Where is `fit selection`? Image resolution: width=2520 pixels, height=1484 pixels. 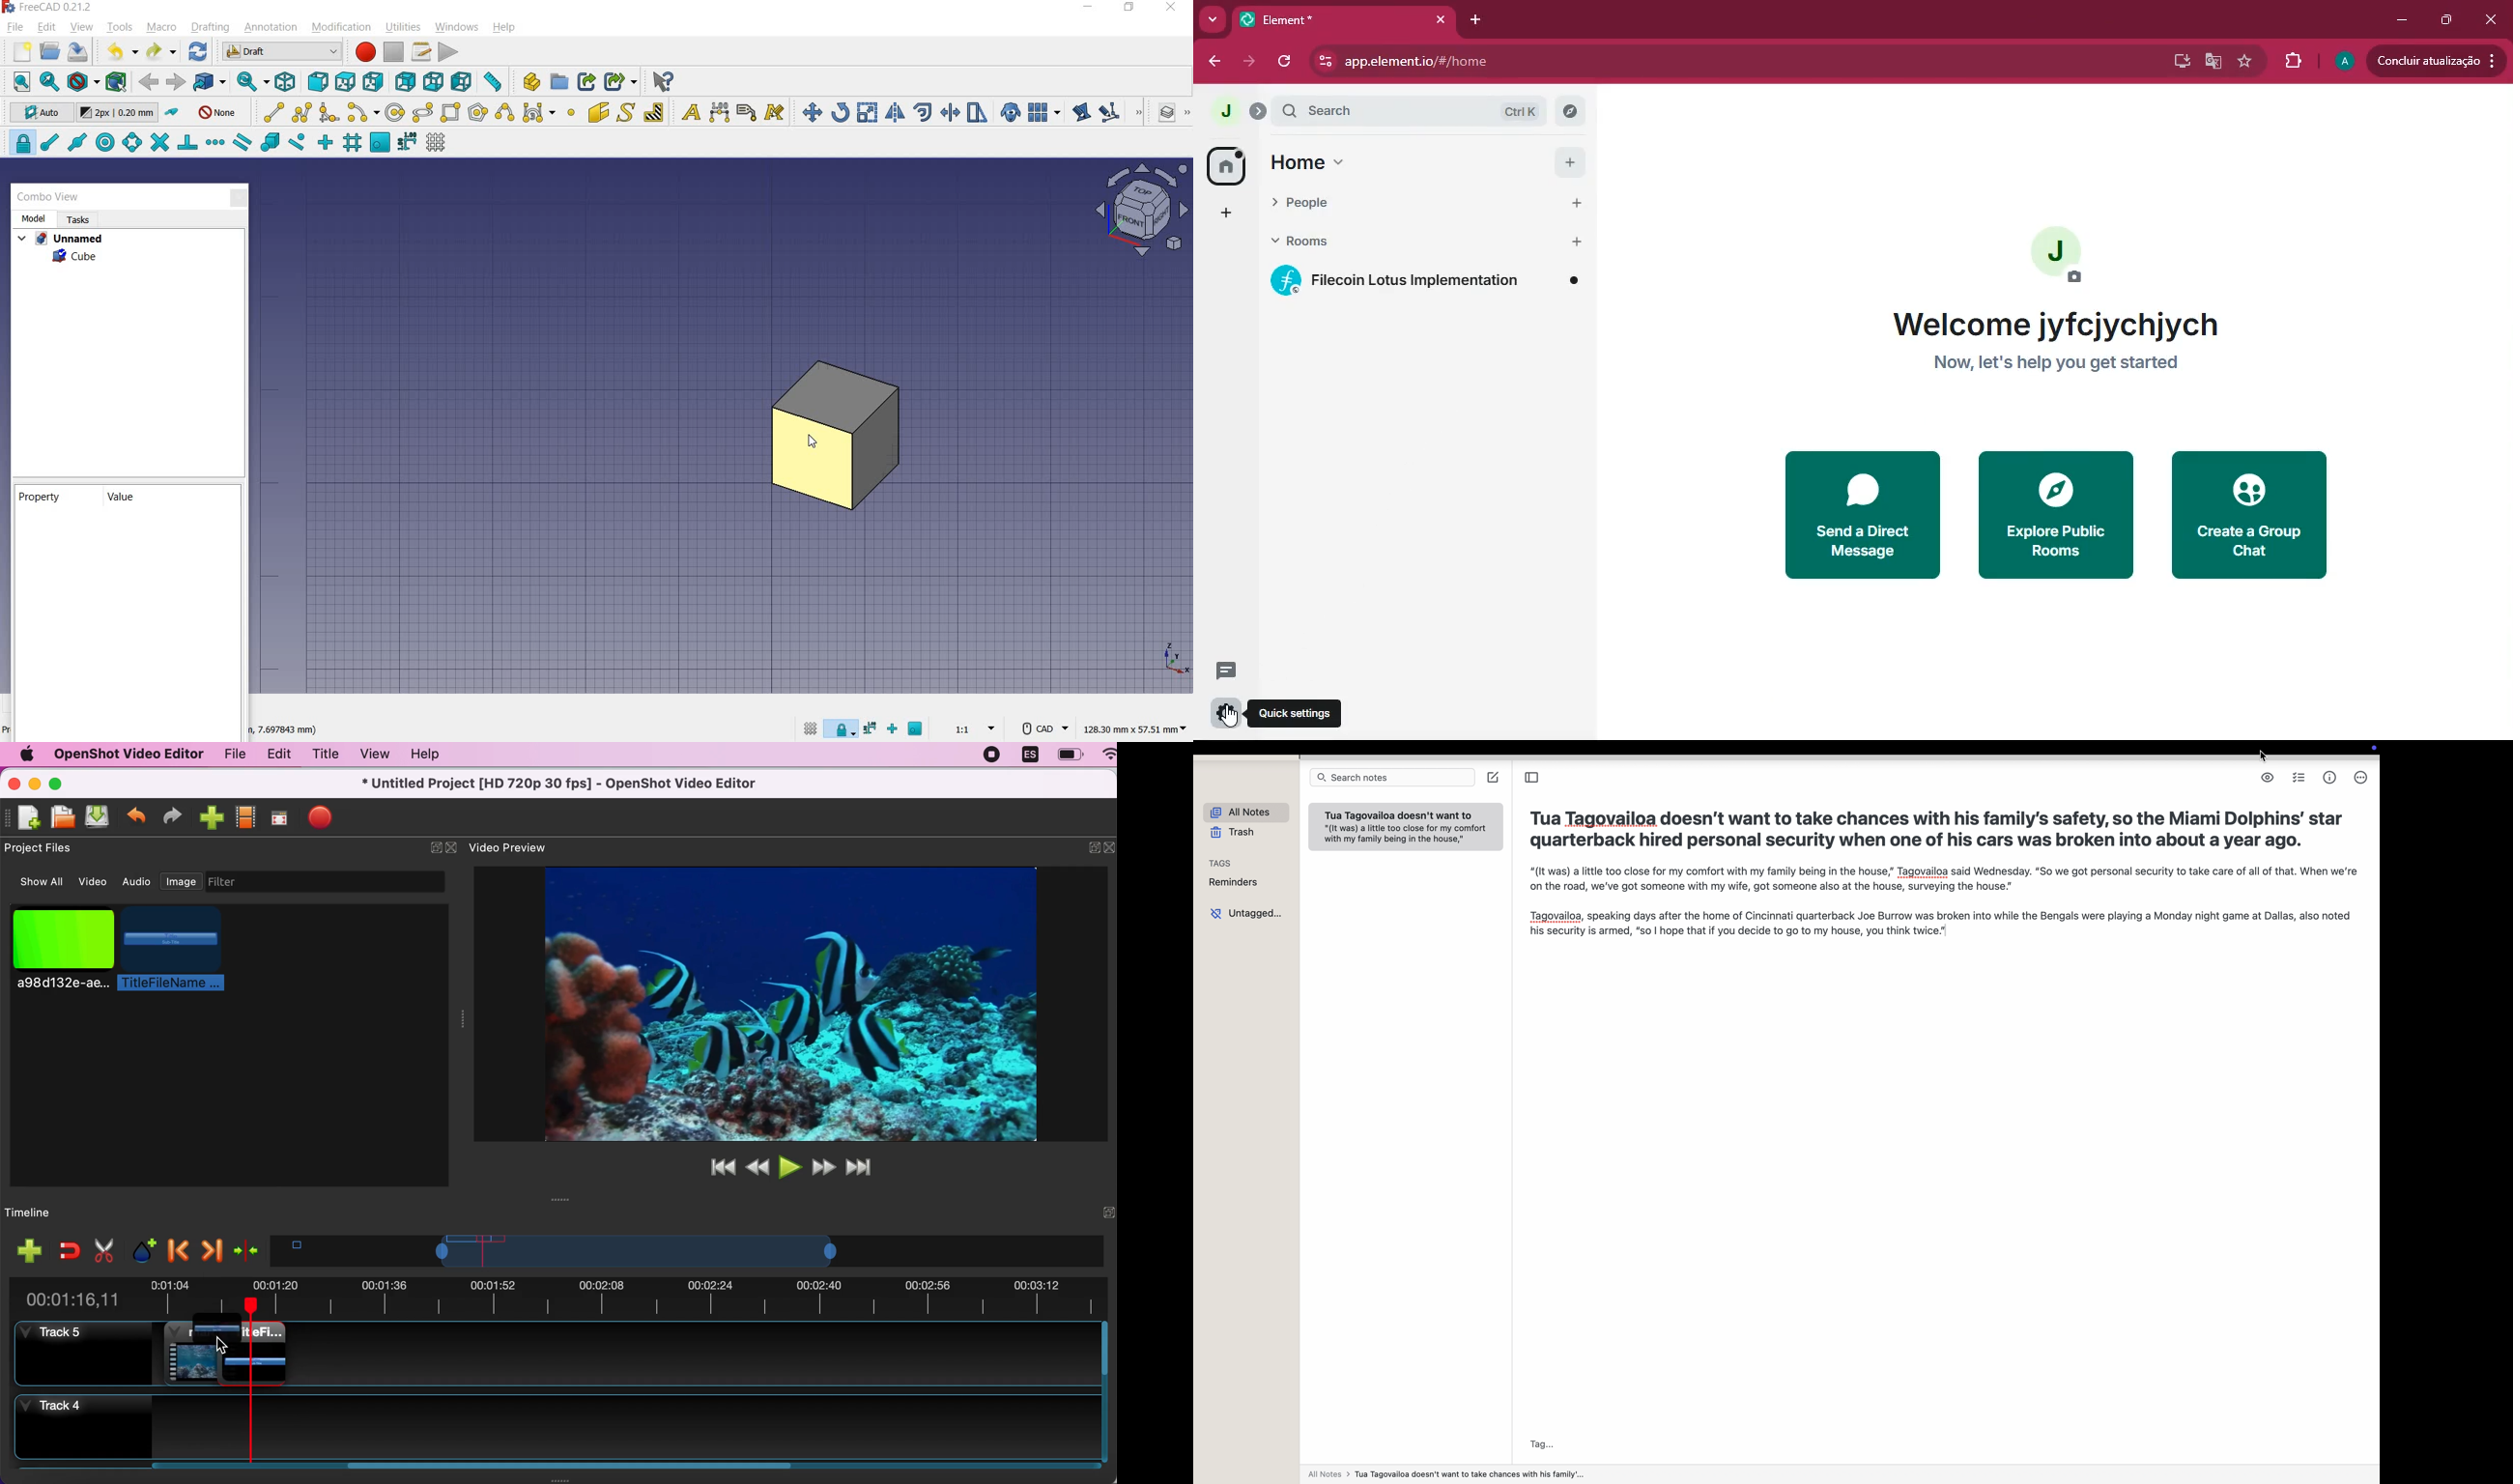
fit selection is located at coordinates (48, 81).